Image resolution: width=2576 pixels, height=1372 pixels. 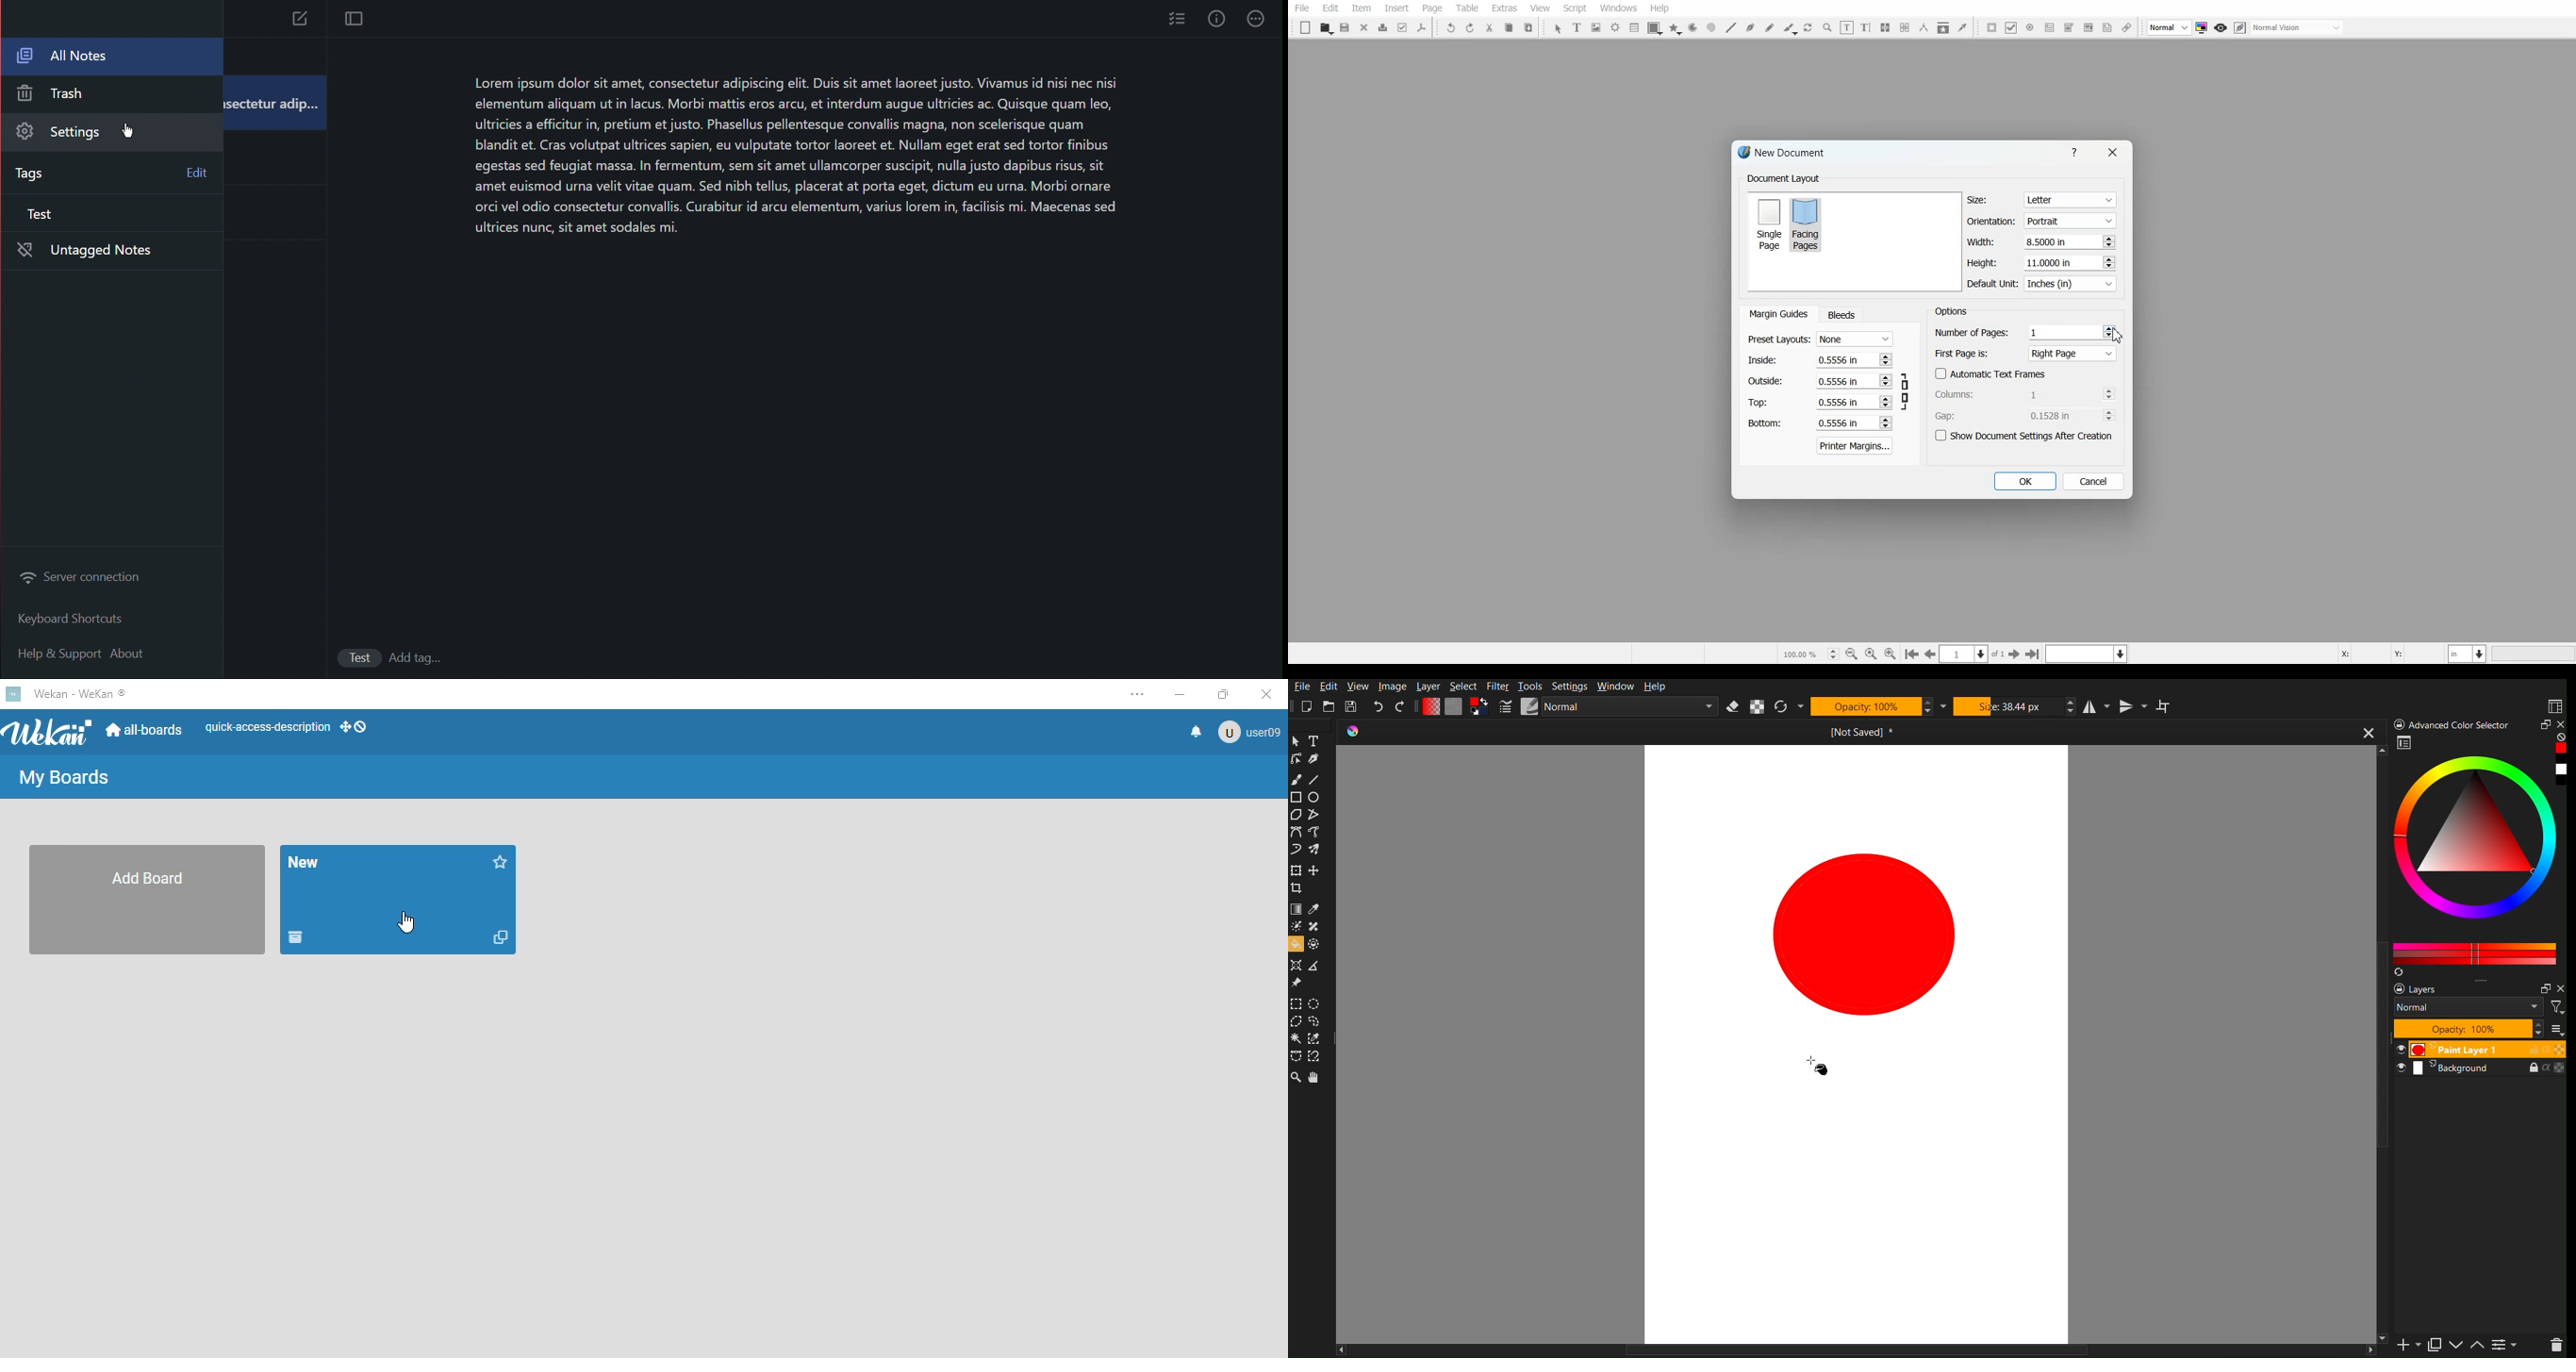 What do you see at coordinates (302, 19) in the screenshot?
I see `New Note` at bounding box center [302, 19].